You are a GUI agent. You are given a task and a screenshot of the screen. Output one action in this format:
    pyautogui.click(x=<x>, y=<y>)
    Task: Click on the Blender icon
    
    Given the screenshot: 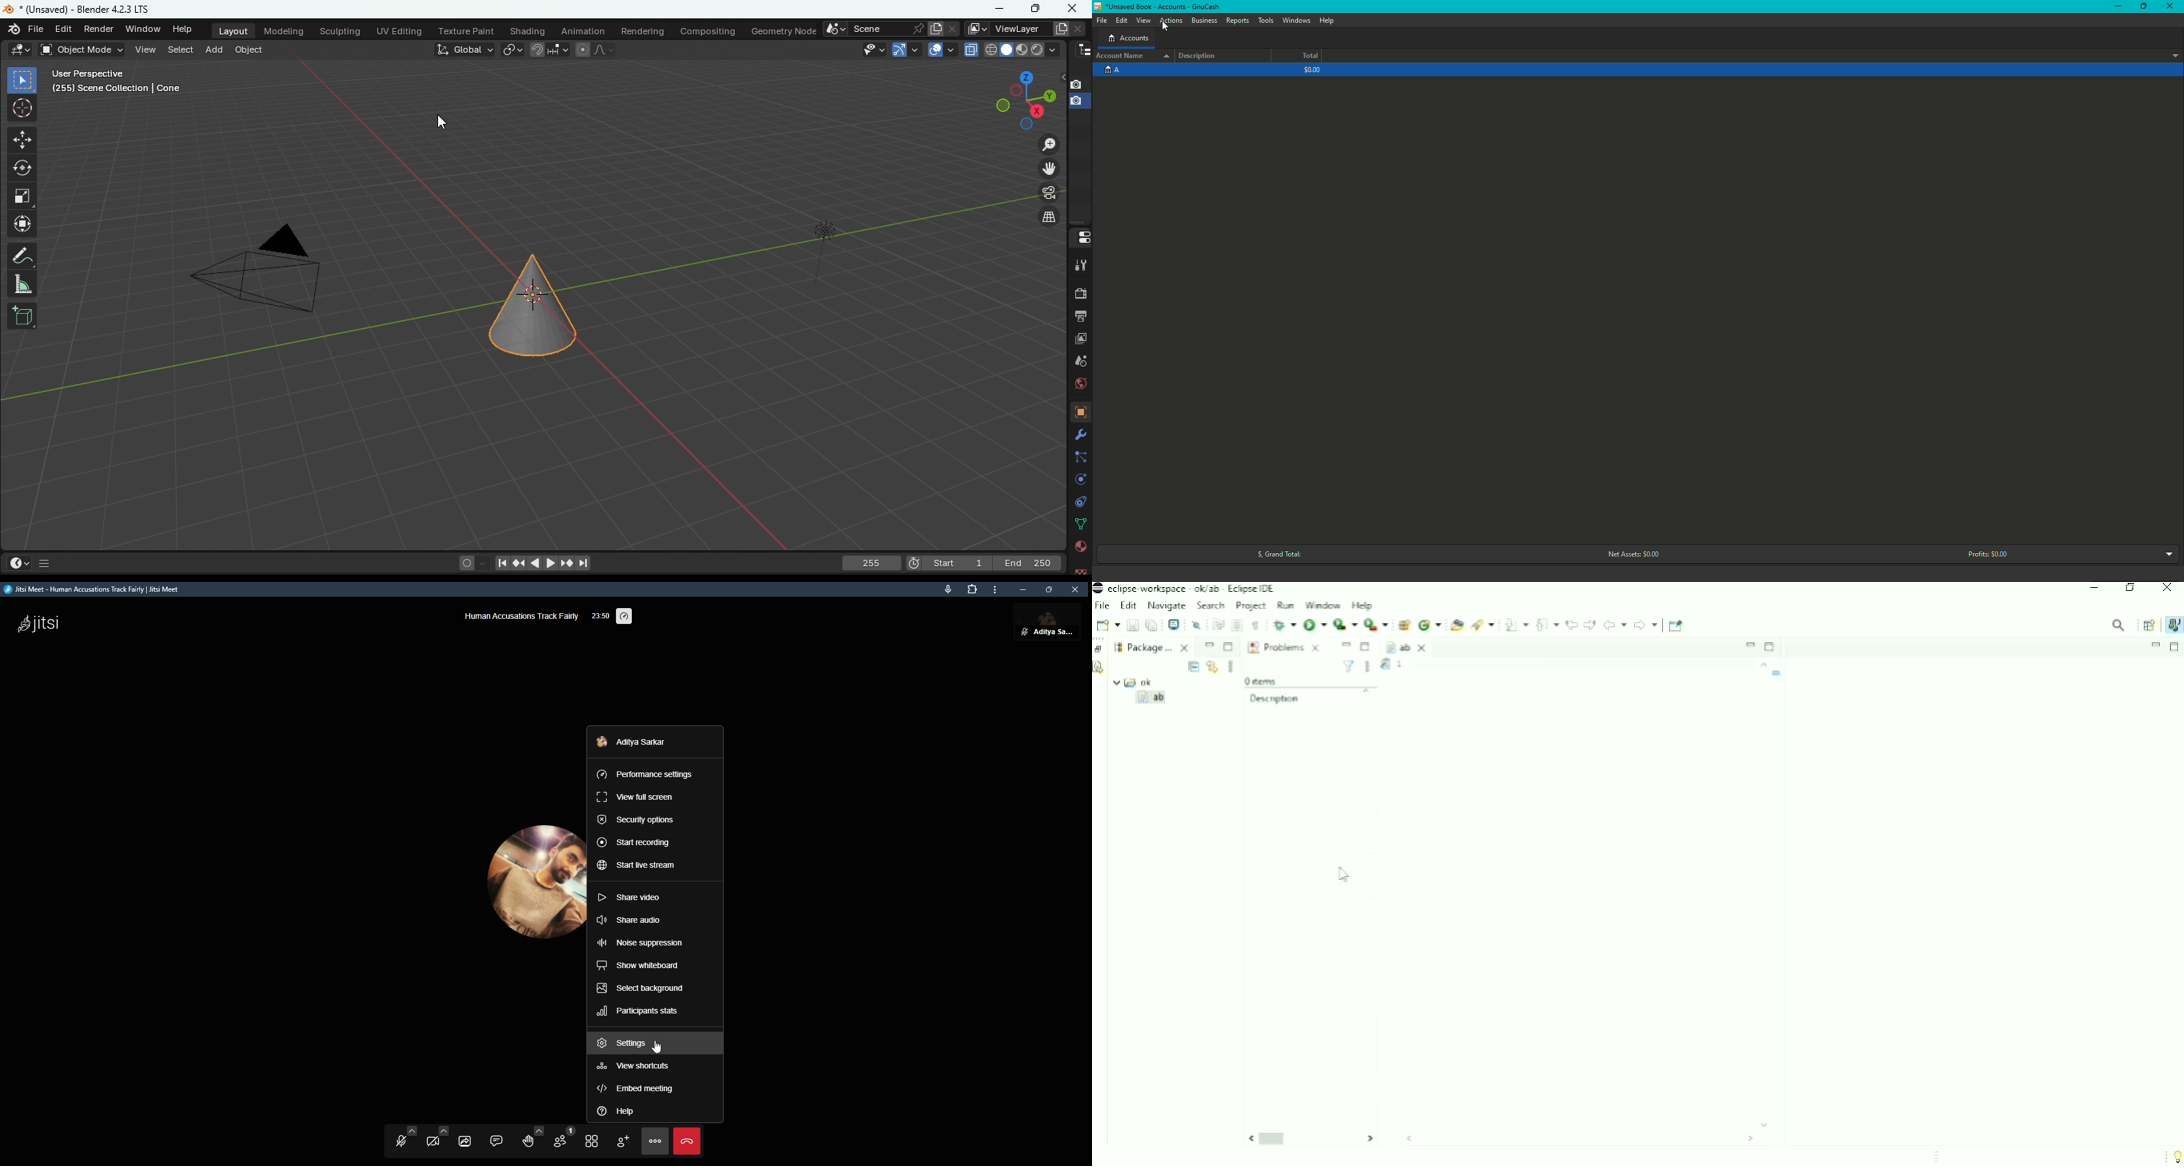 What is the action you would take?
    pyautogui.click(x=14, y=29)
    